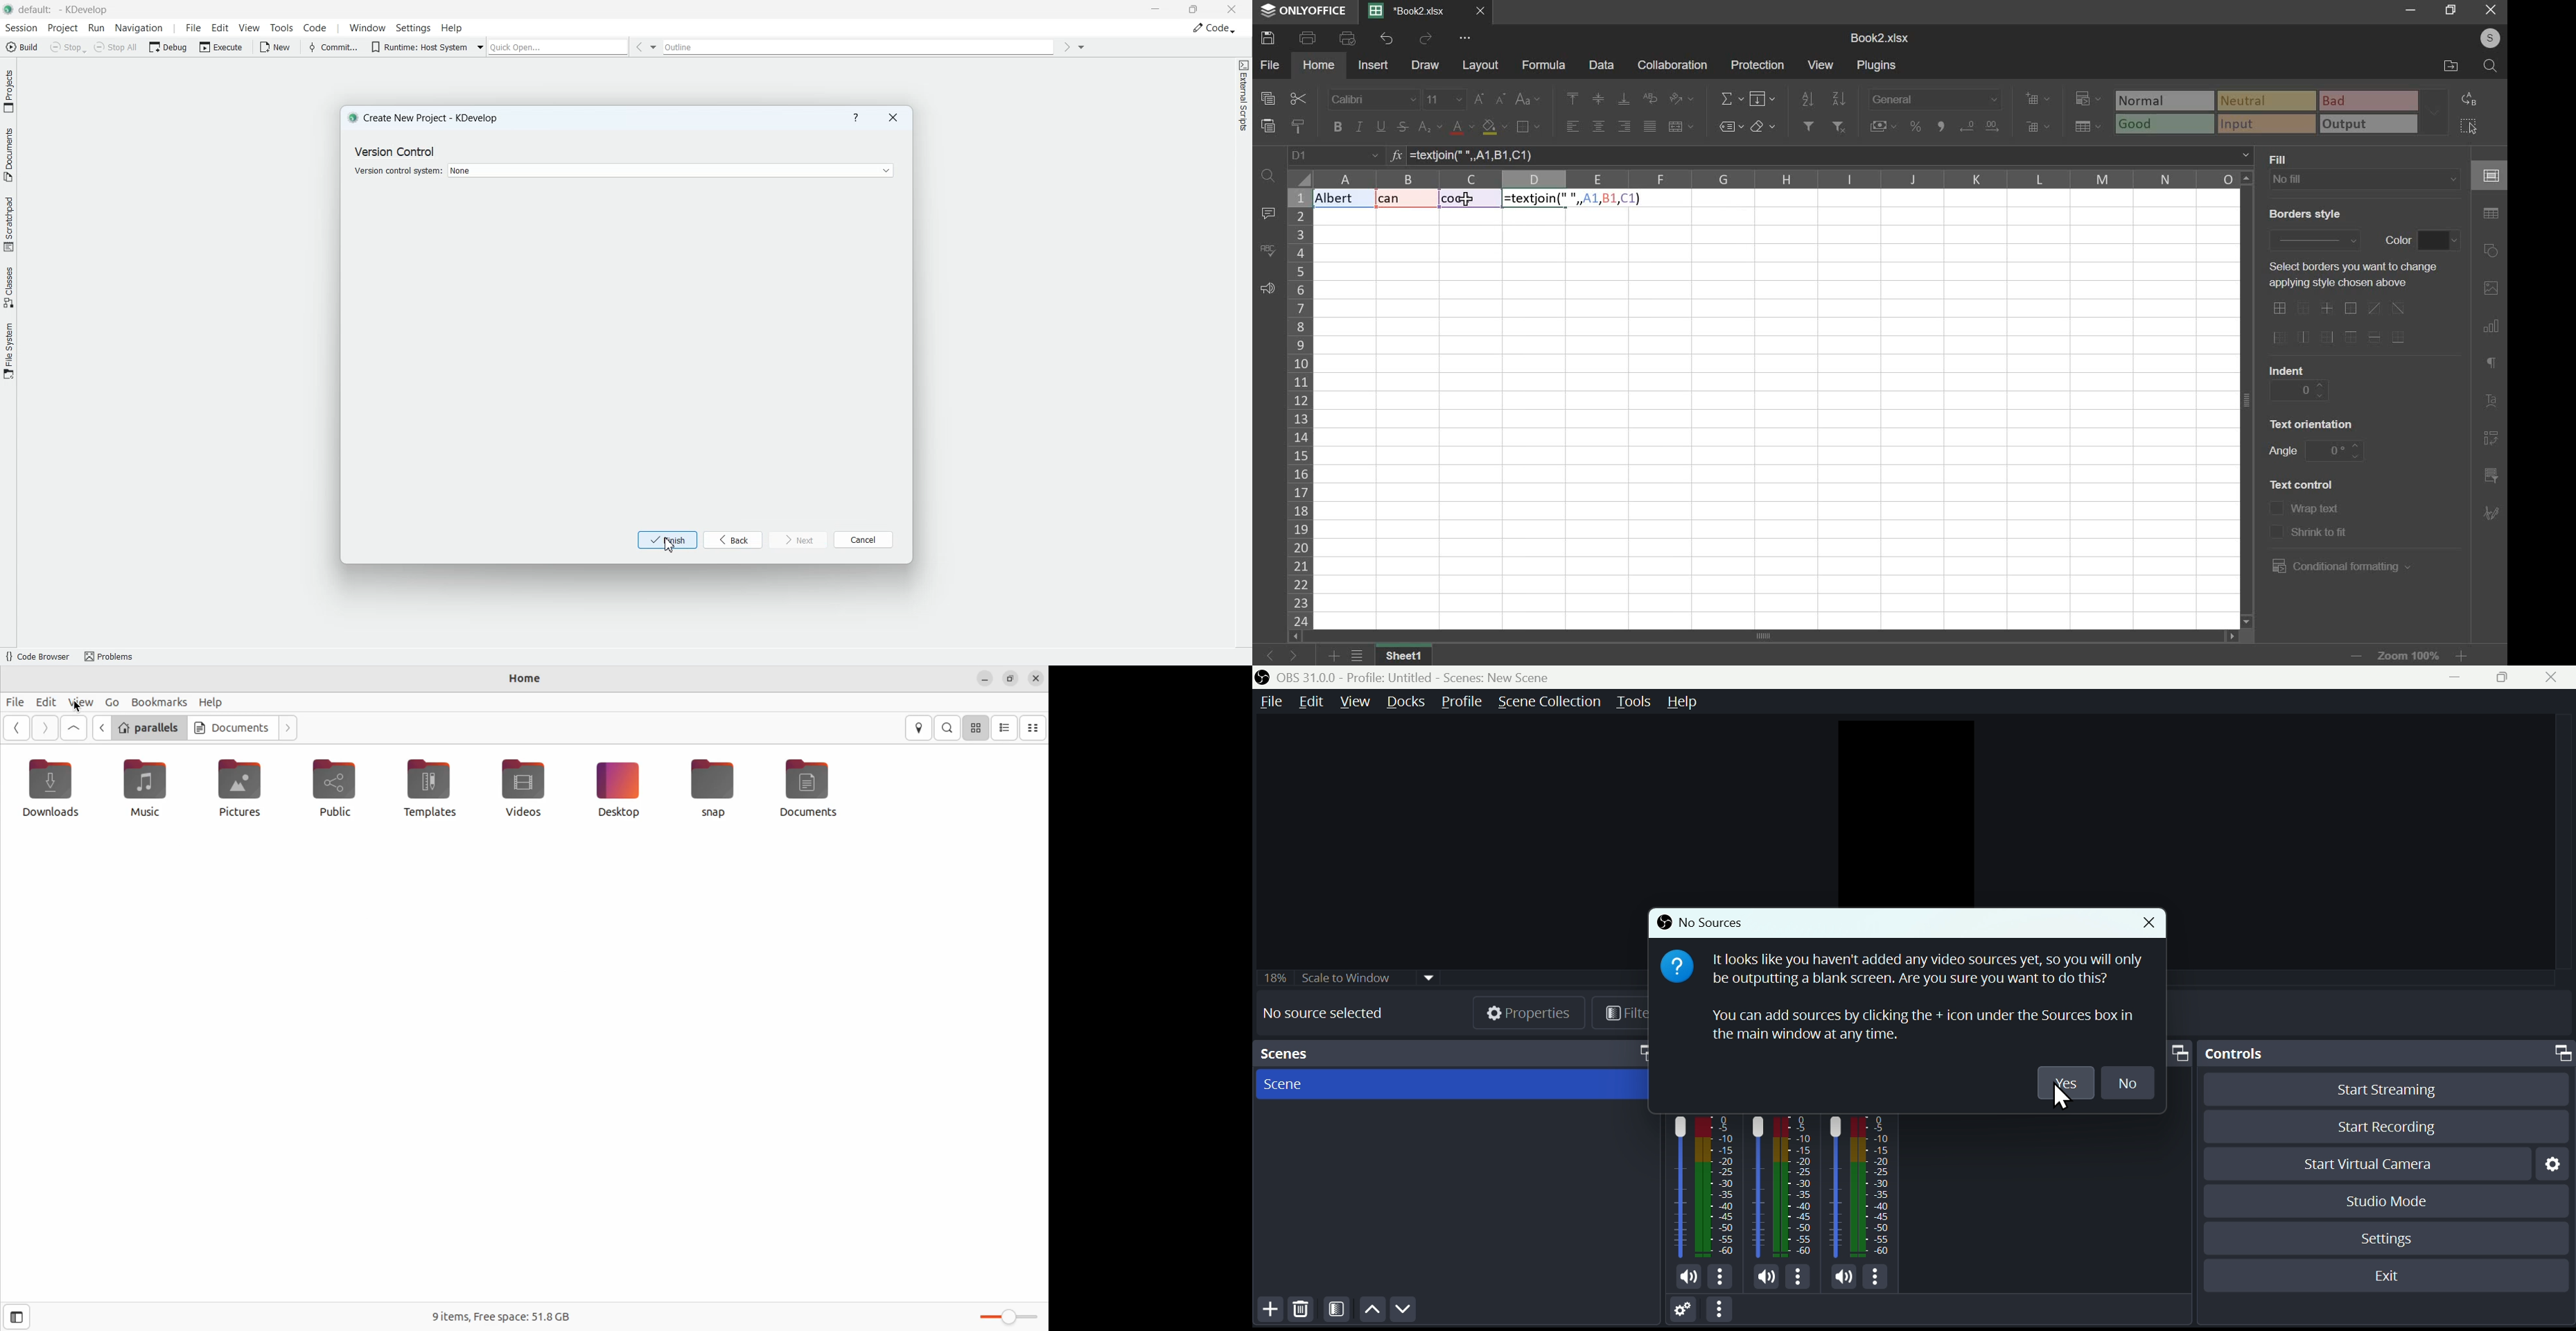  I want to click on Go first file, so click(74, 728).